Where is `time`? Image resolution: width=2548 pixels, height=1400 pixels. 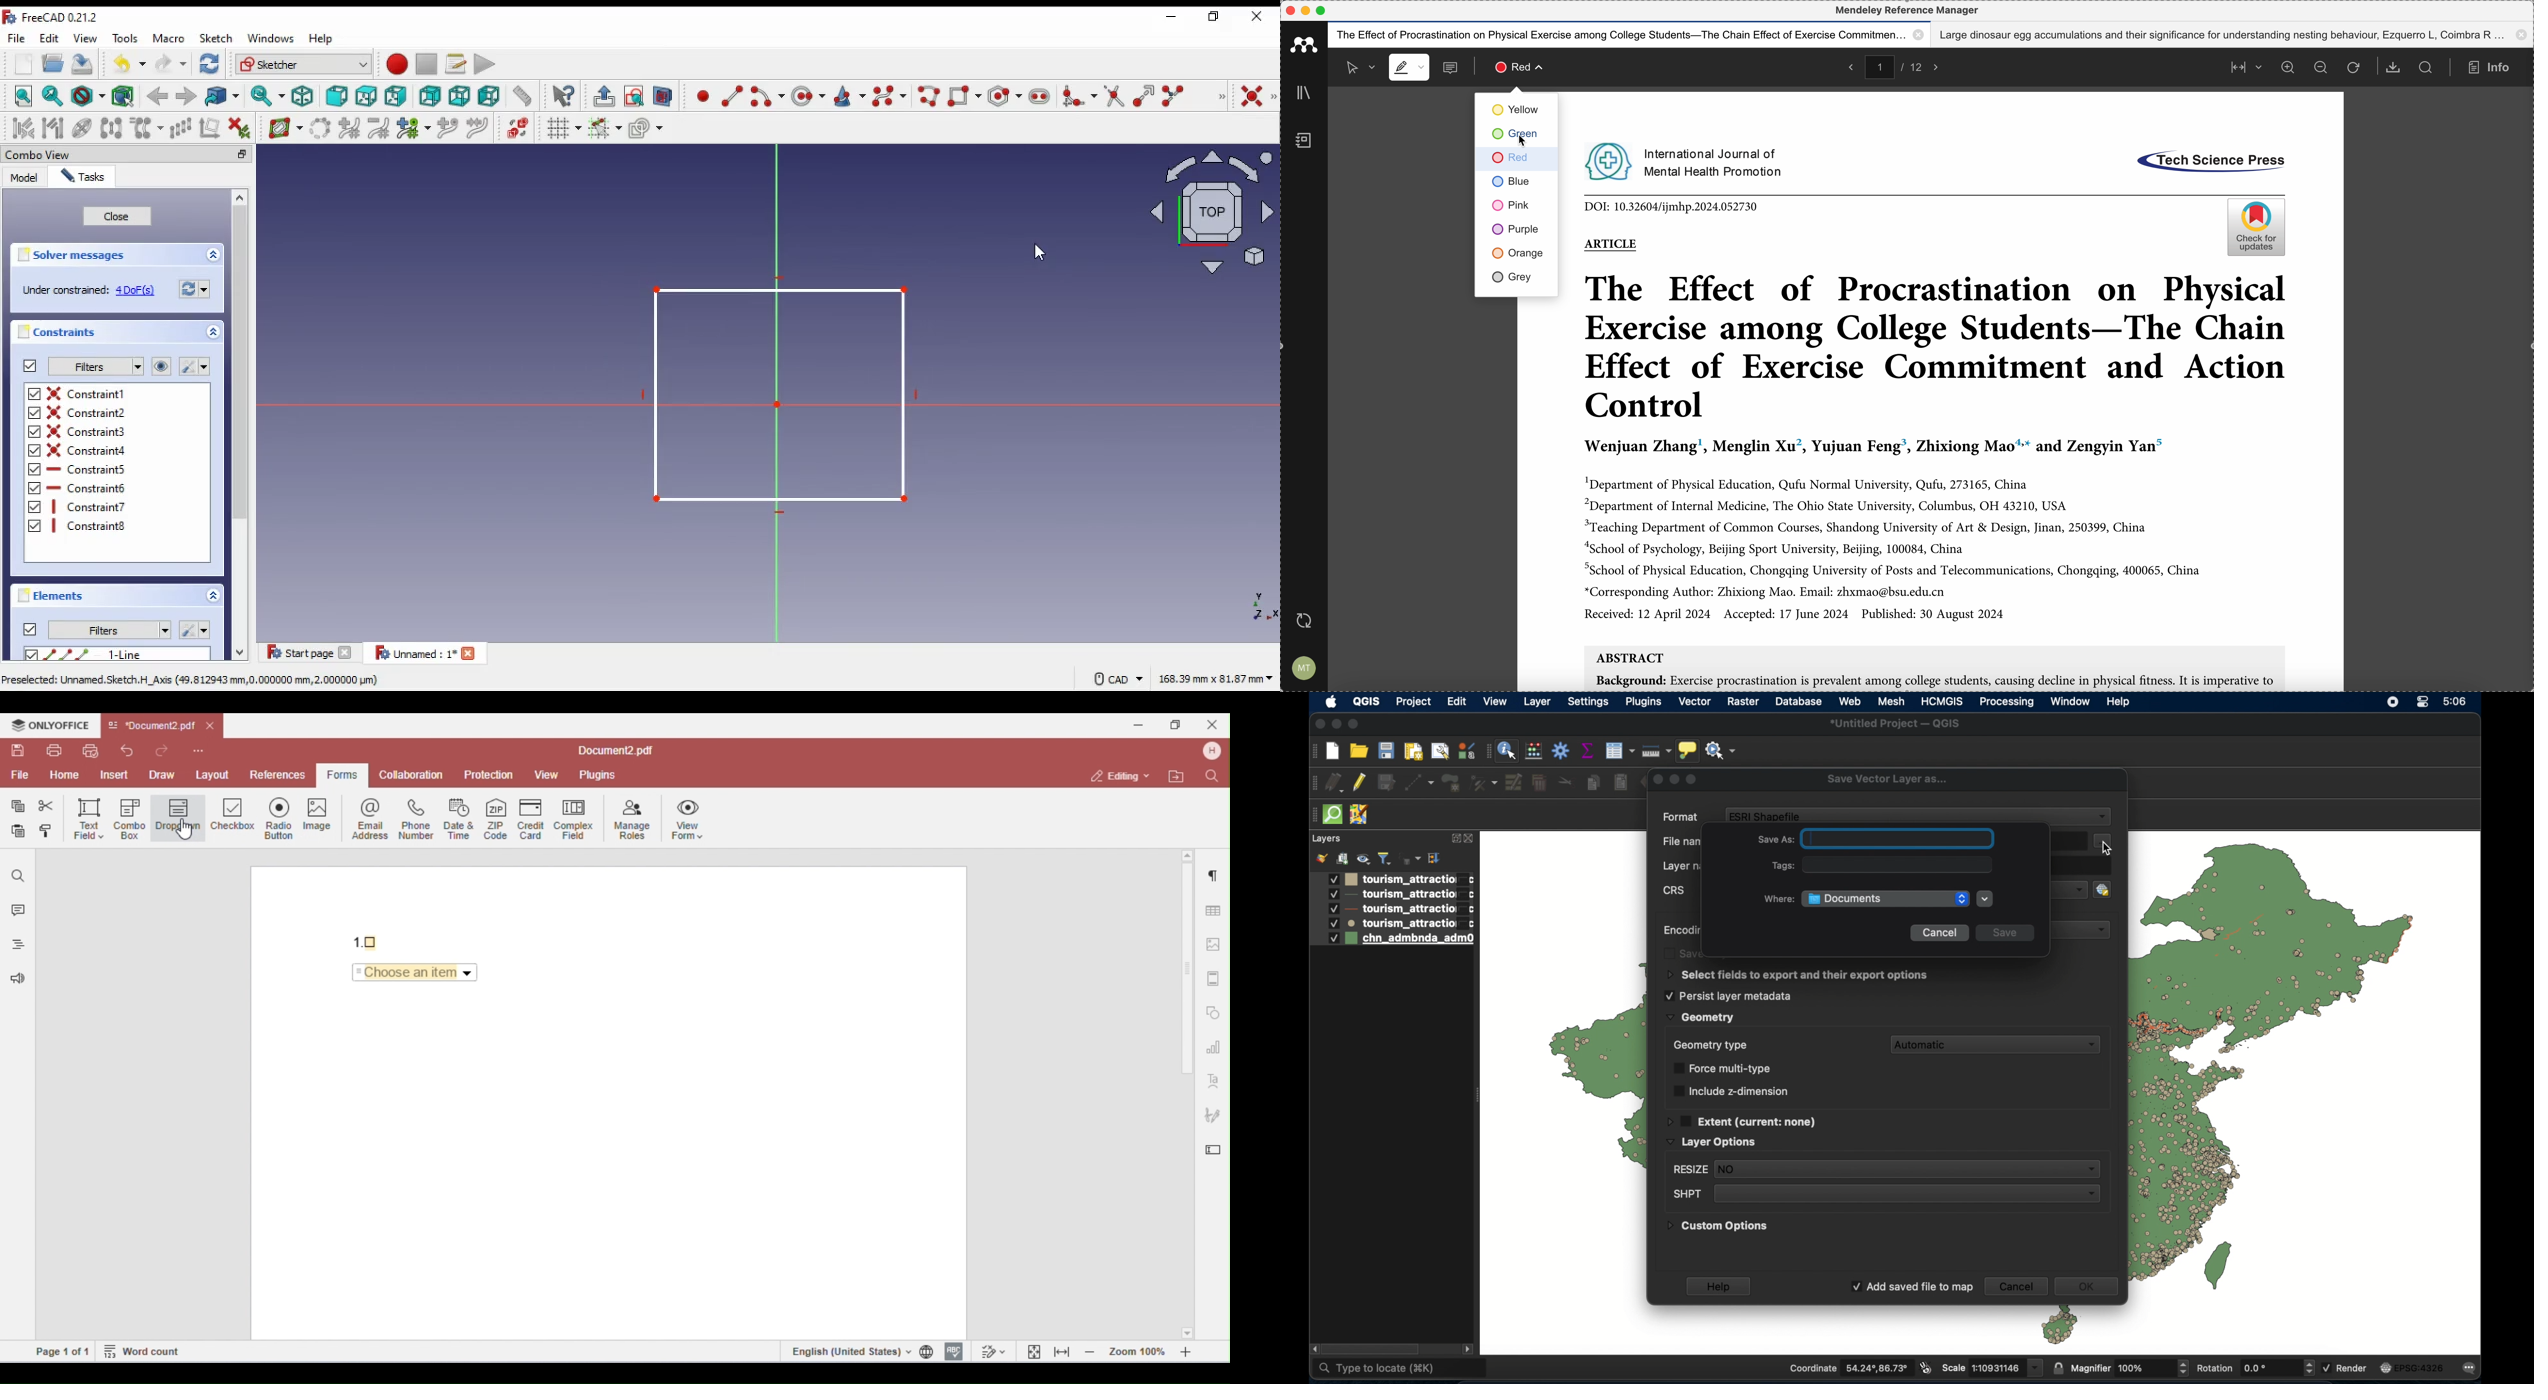
time is located at coordinates (2456, 702).